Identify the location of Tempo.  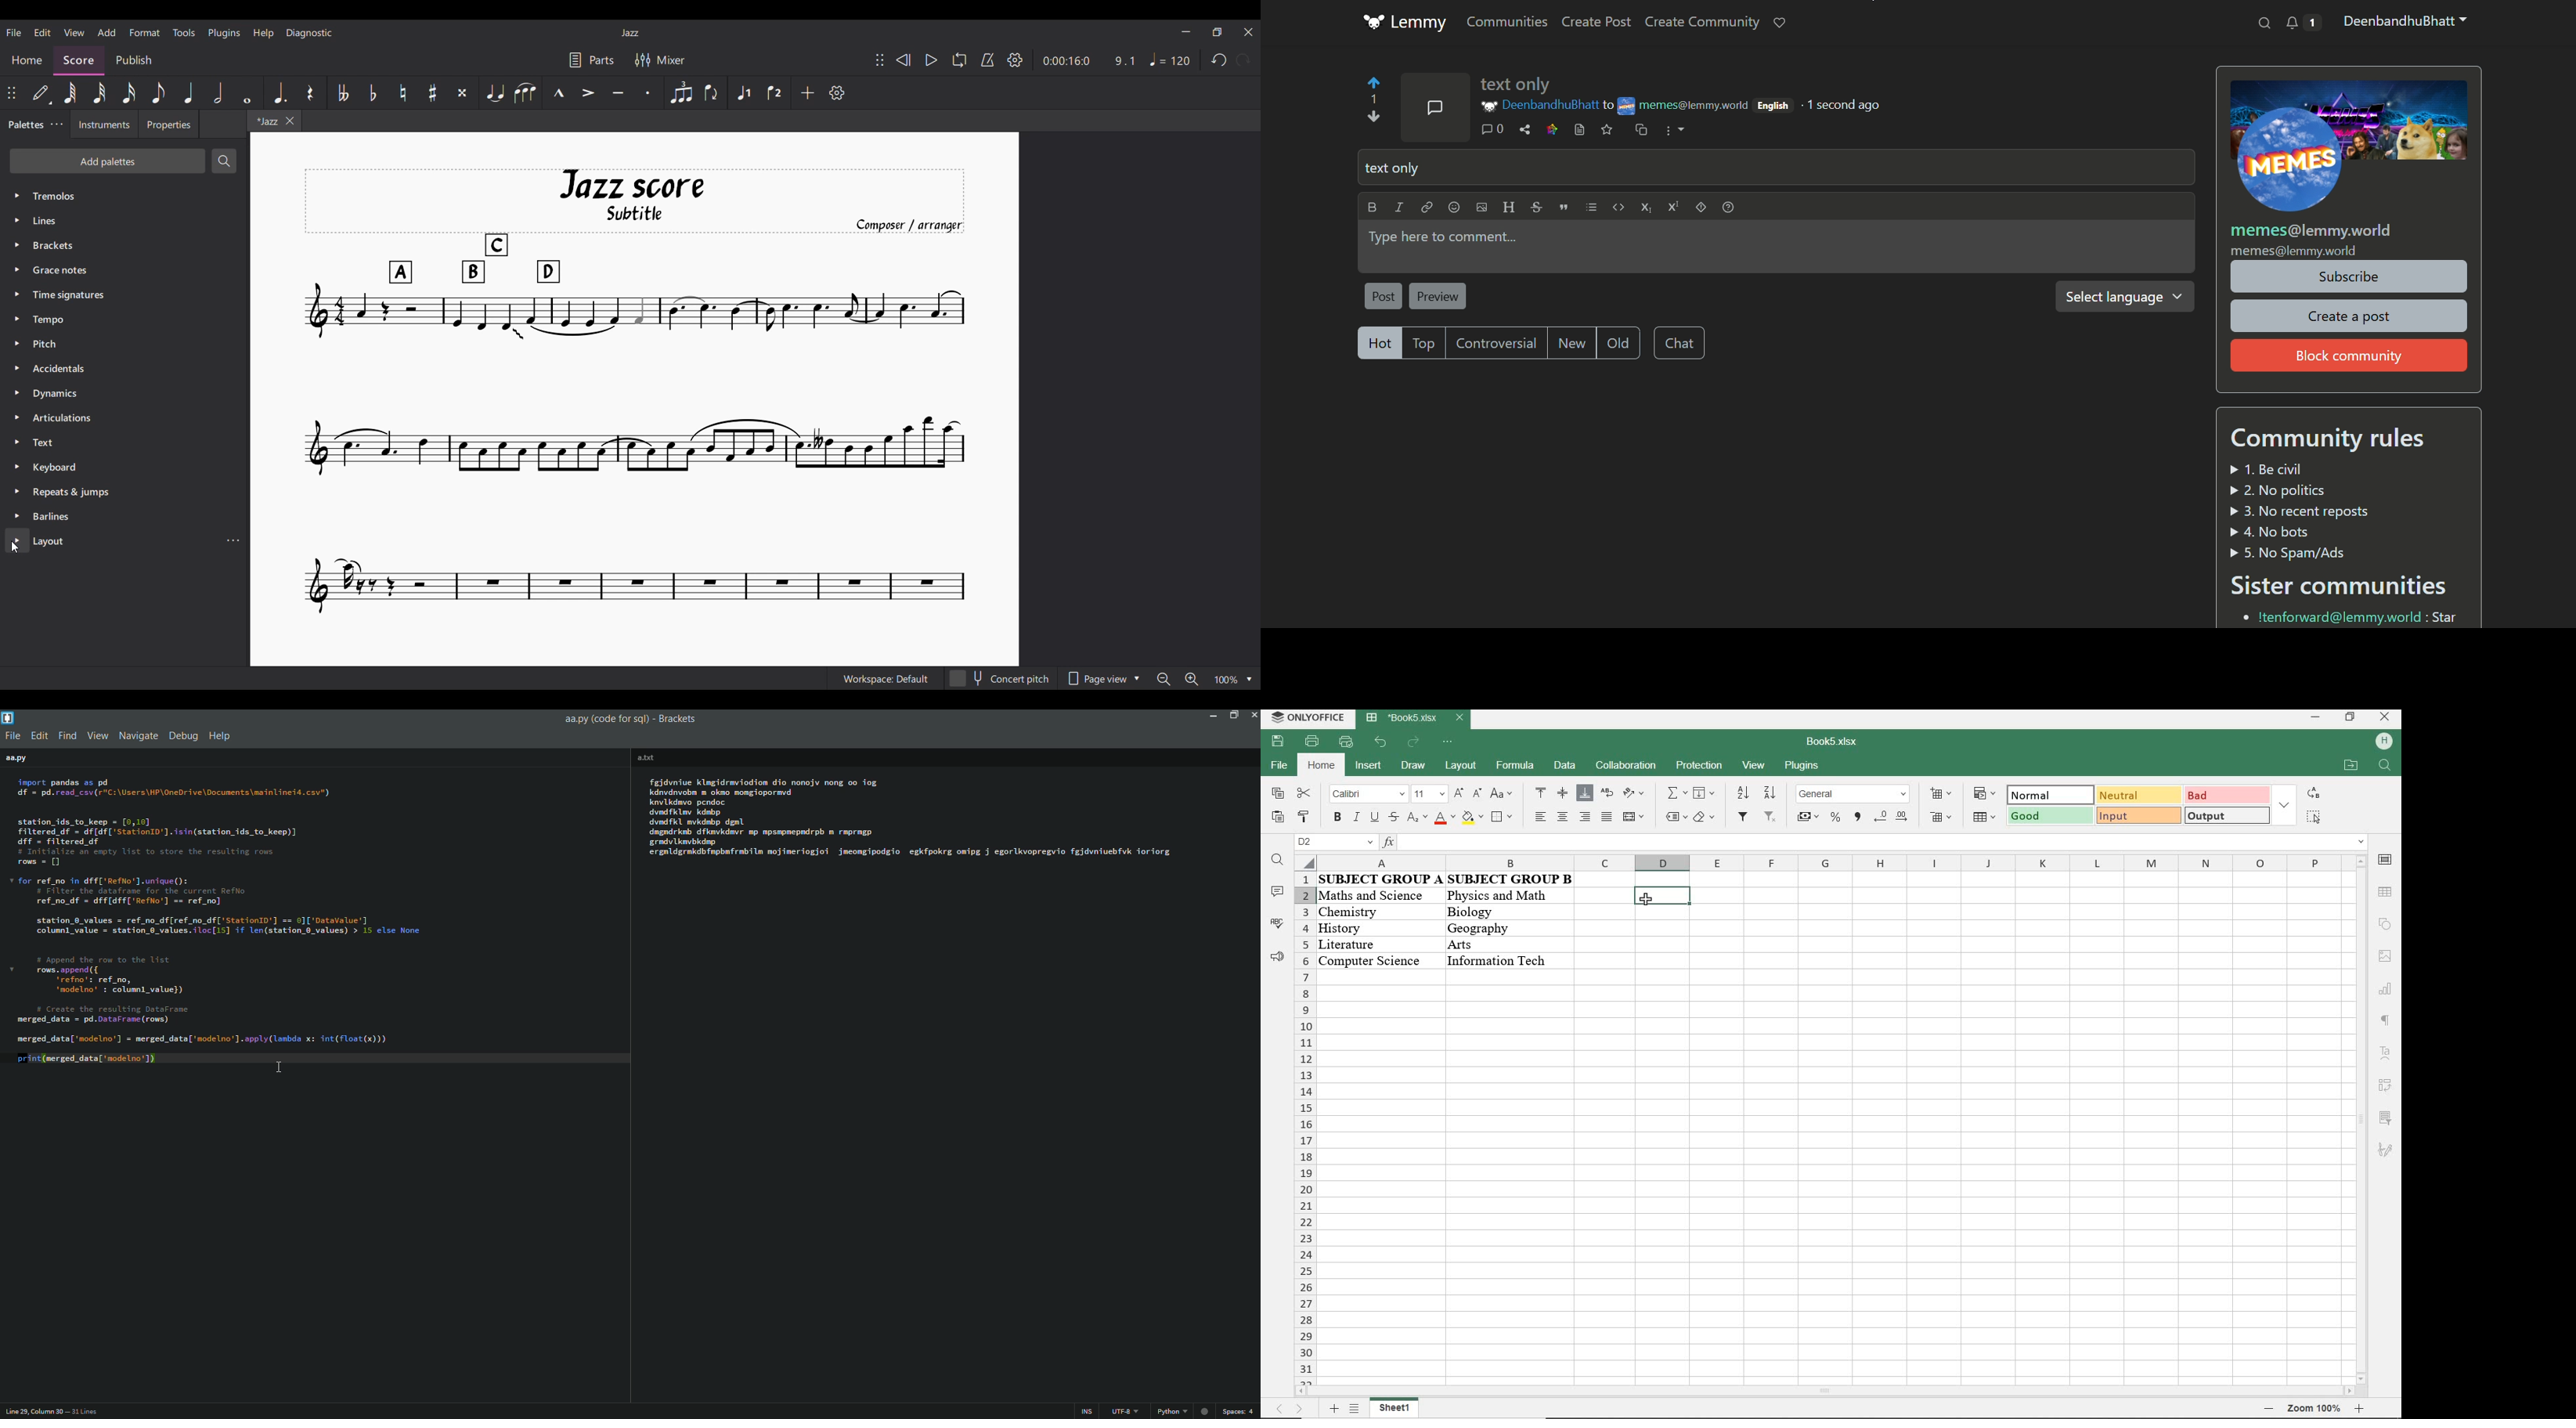
(125, 319).